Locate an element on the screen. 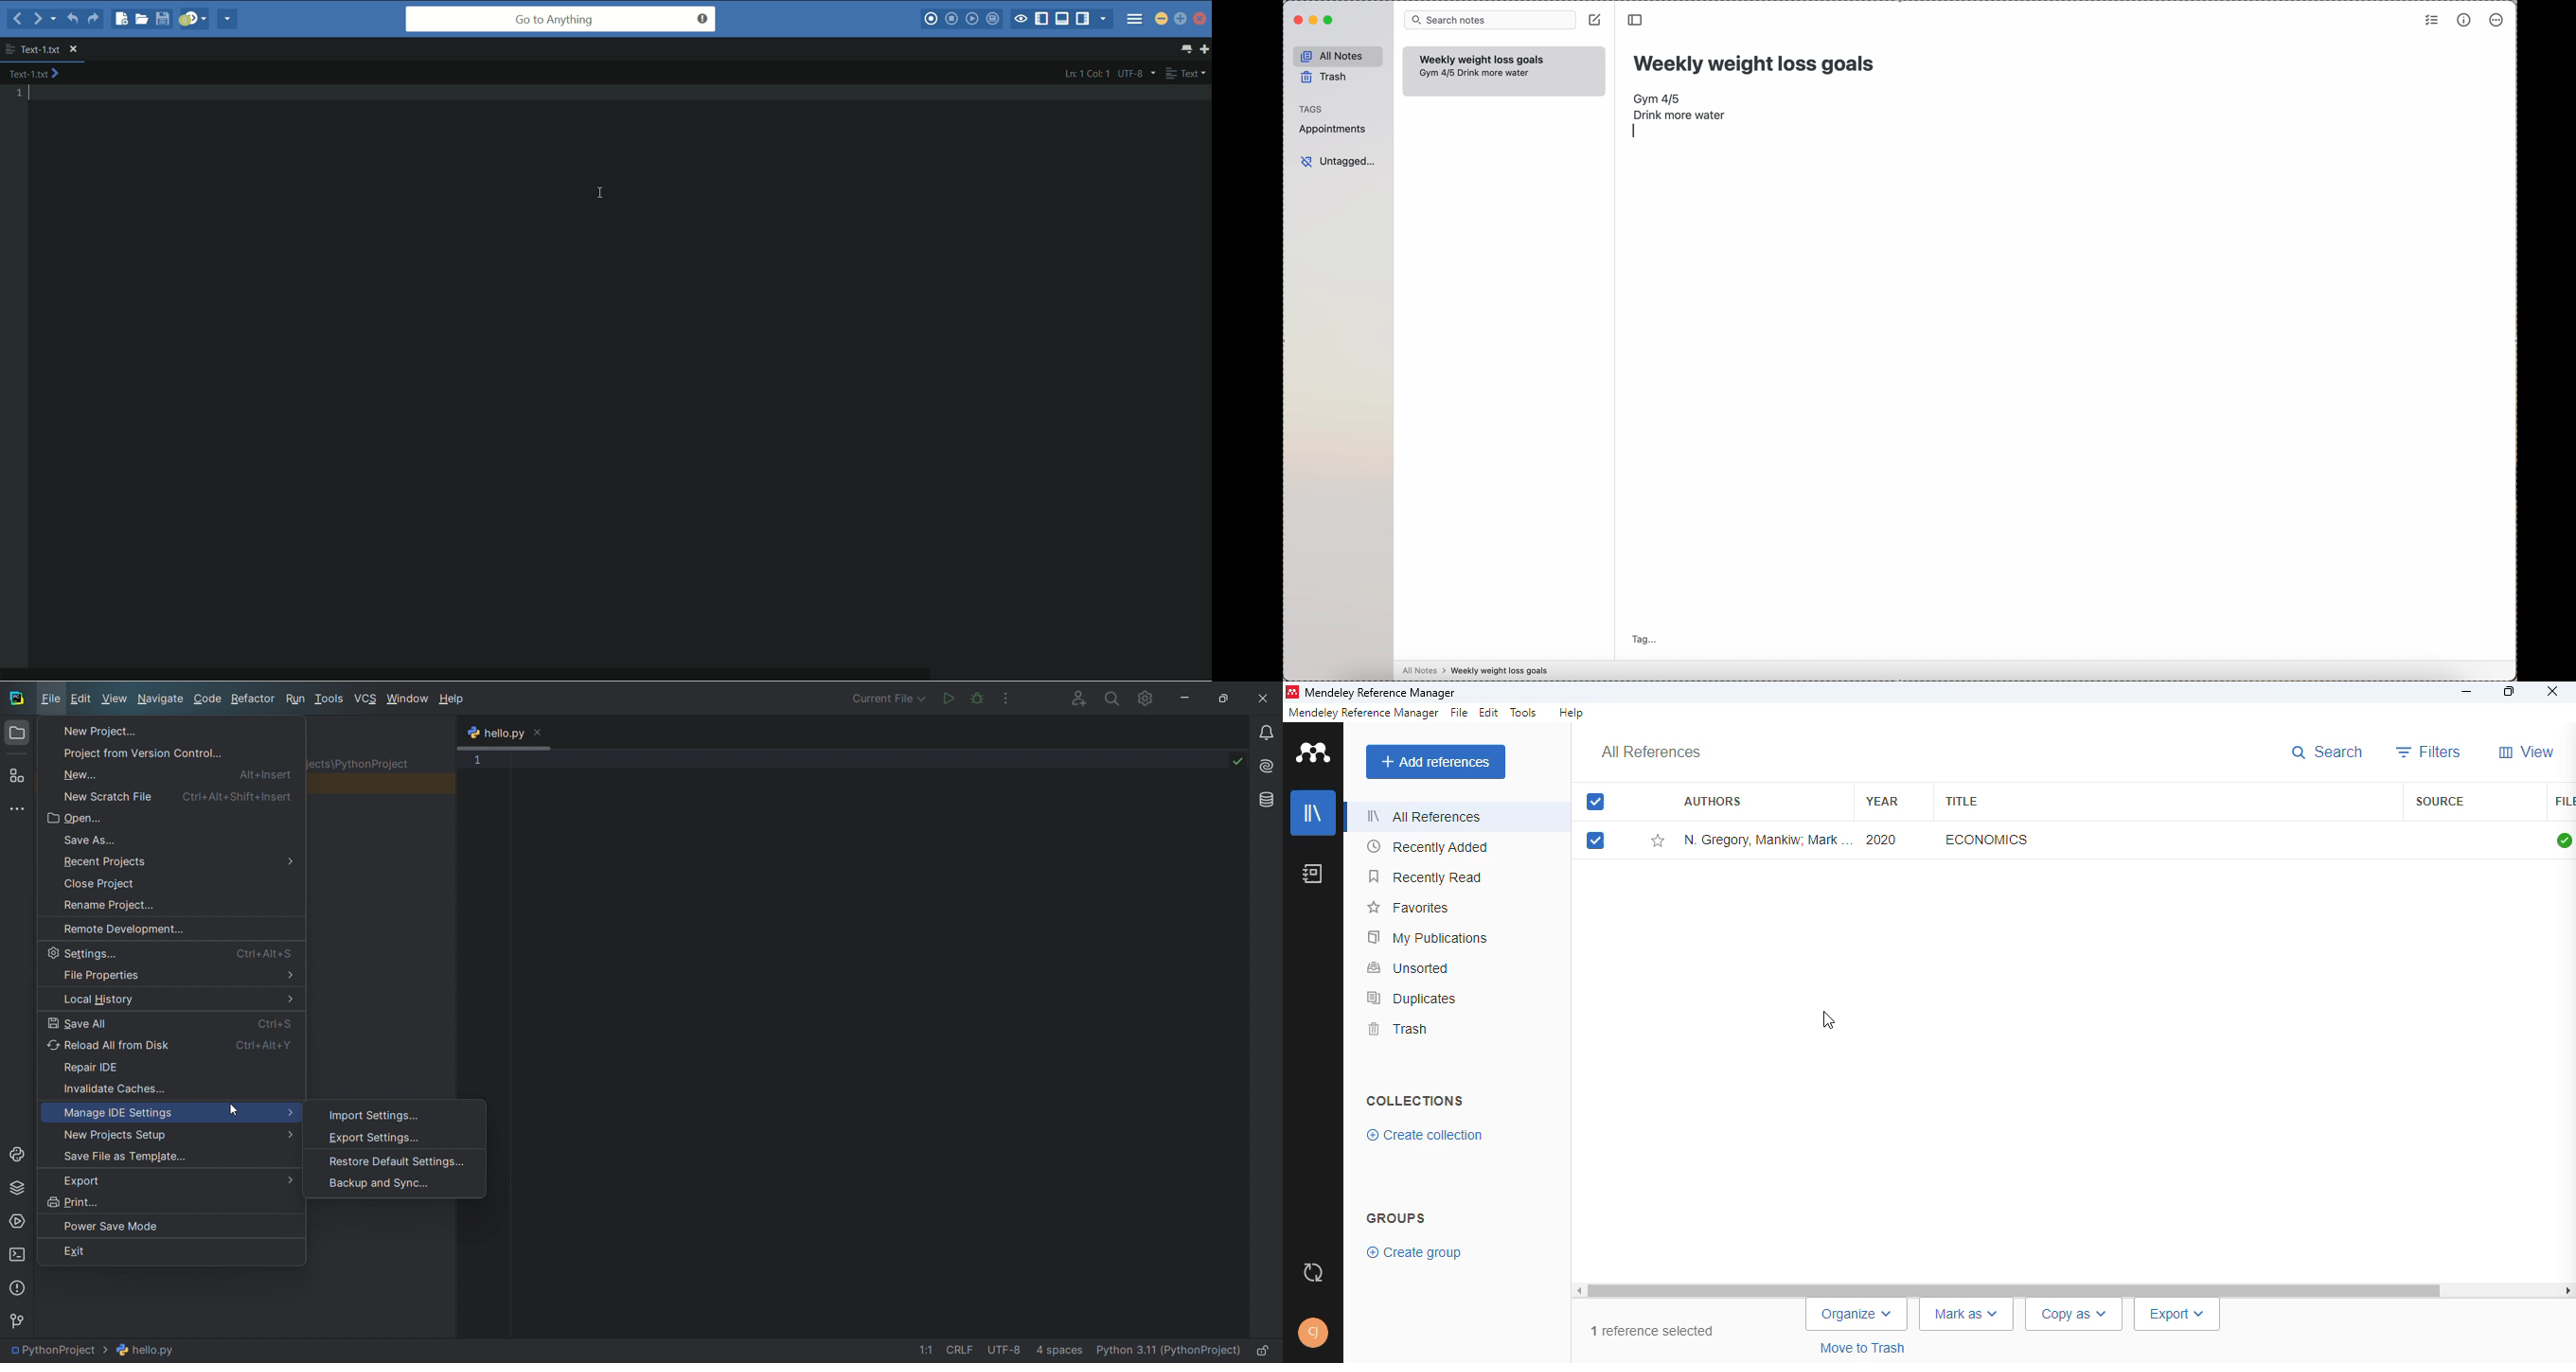 This screenshot has width=2576, height=1372. Cursor is located at coordinates (233, 1112).